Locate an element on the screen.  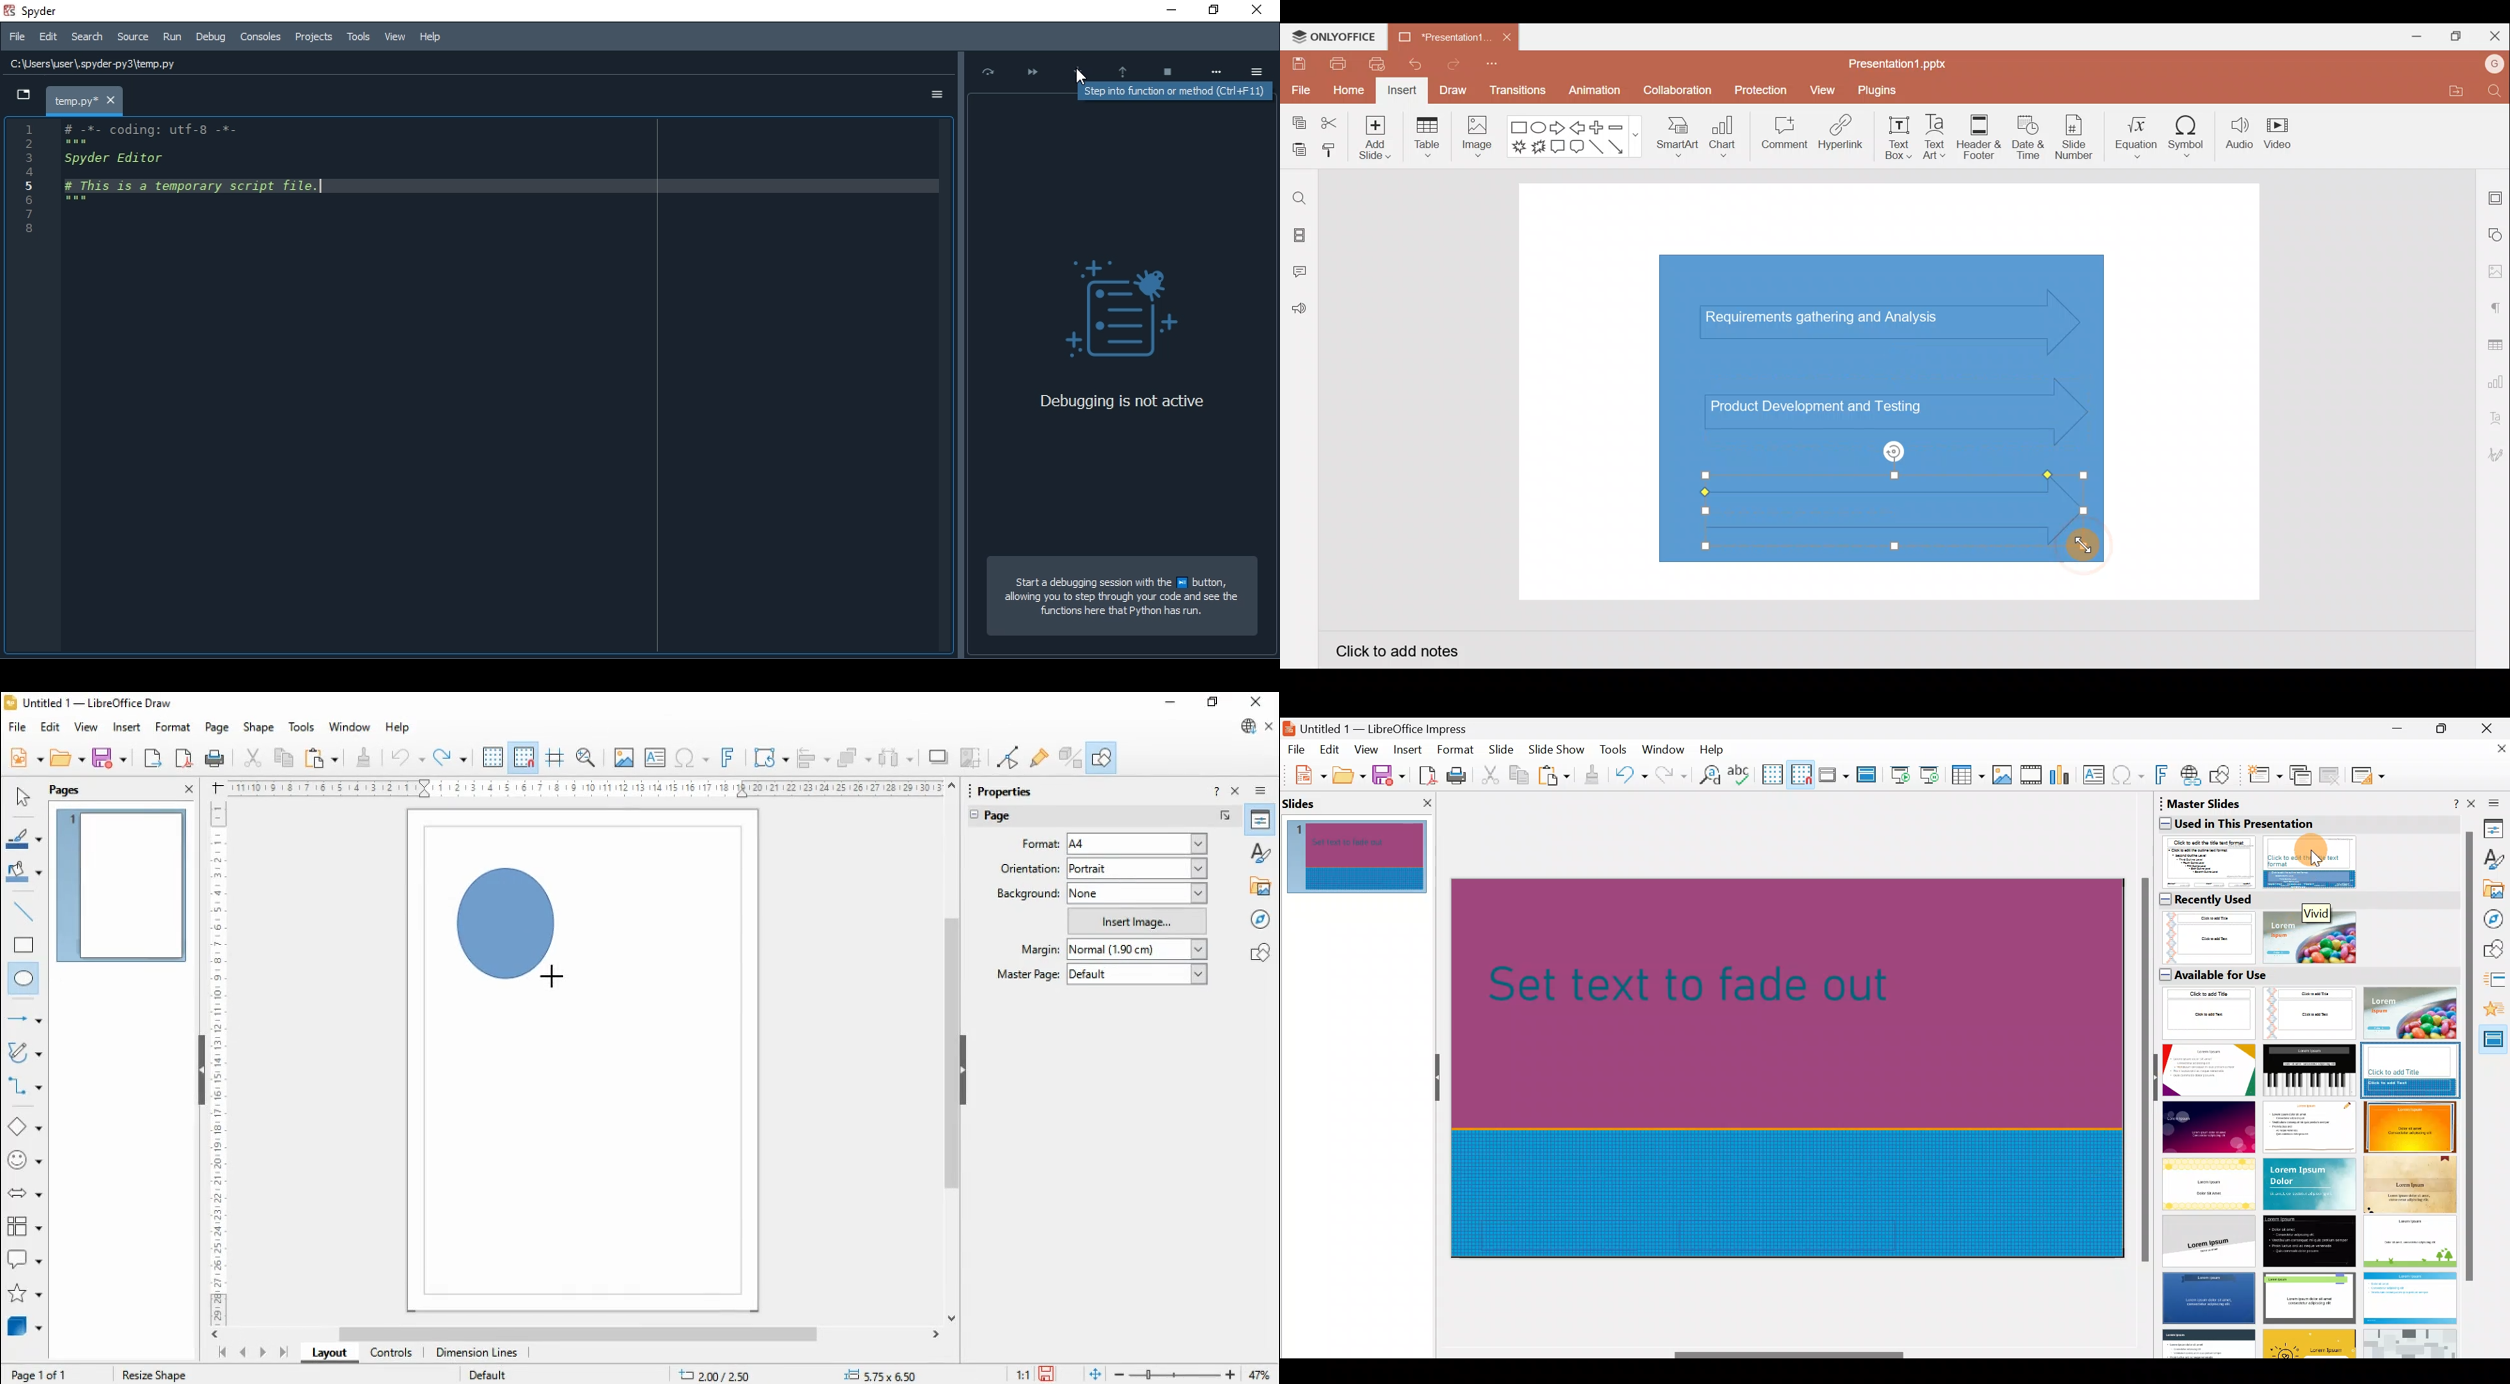
Transitions is located at coordinates (1518, 94).